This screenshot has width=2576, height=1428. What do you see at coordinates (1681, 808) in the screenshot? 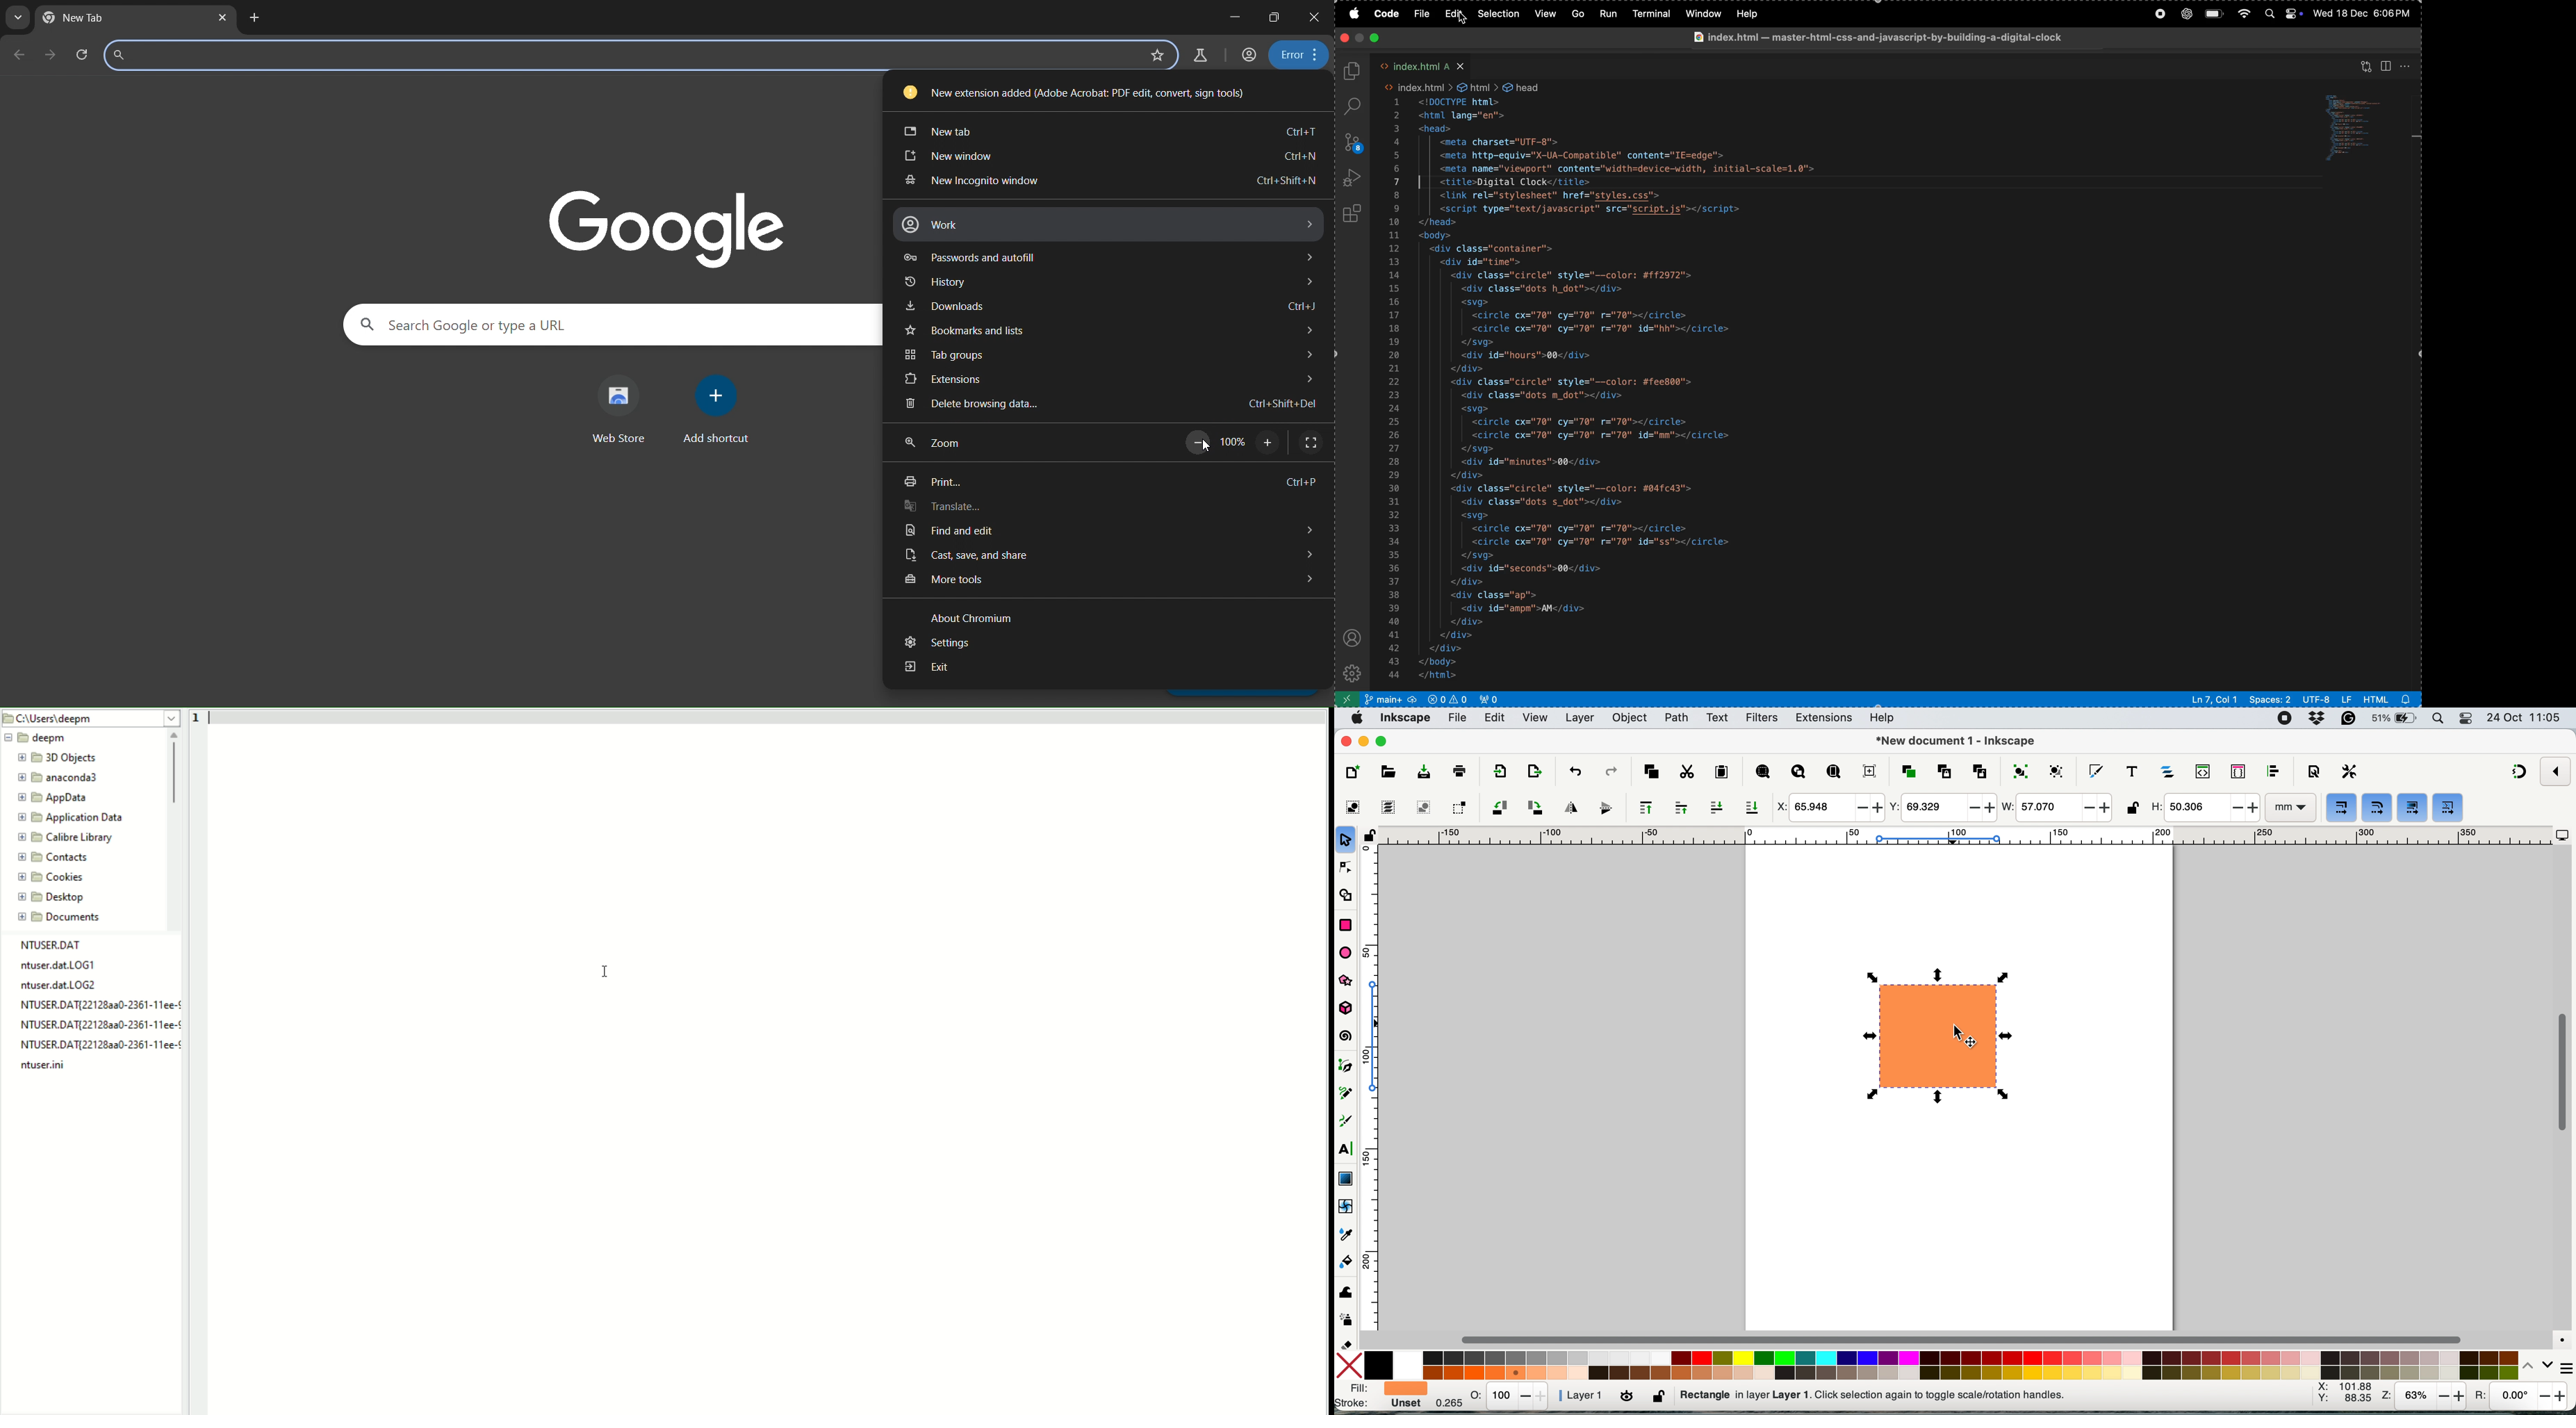
I see `raise selection one step` at bounding box center [1681, 808].